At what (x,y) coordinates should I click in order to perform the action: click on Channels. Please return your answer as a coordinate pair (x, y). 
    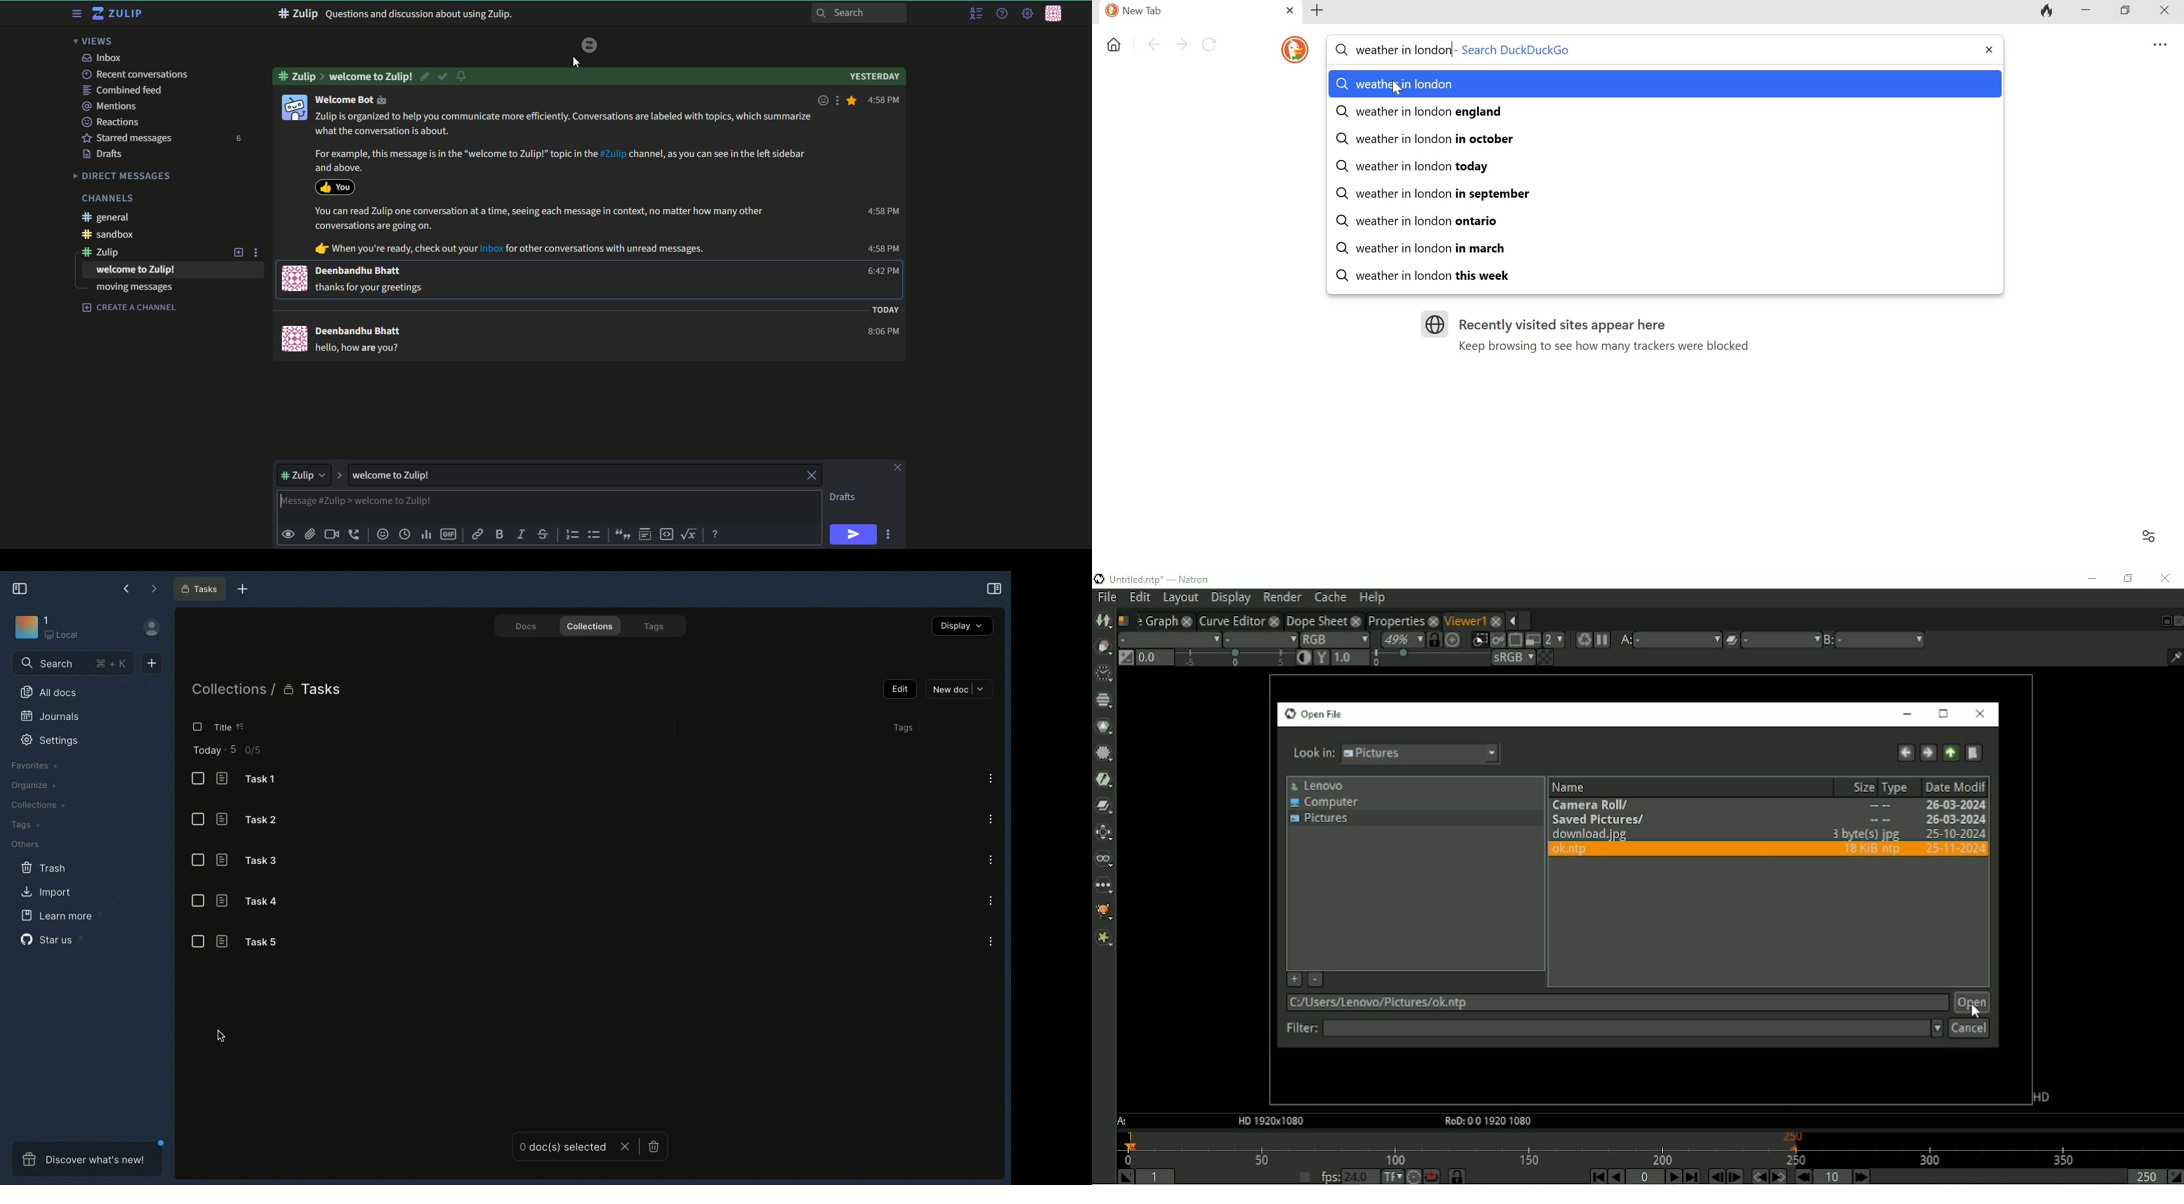
    Looking at the image, I should click on (107, 199).